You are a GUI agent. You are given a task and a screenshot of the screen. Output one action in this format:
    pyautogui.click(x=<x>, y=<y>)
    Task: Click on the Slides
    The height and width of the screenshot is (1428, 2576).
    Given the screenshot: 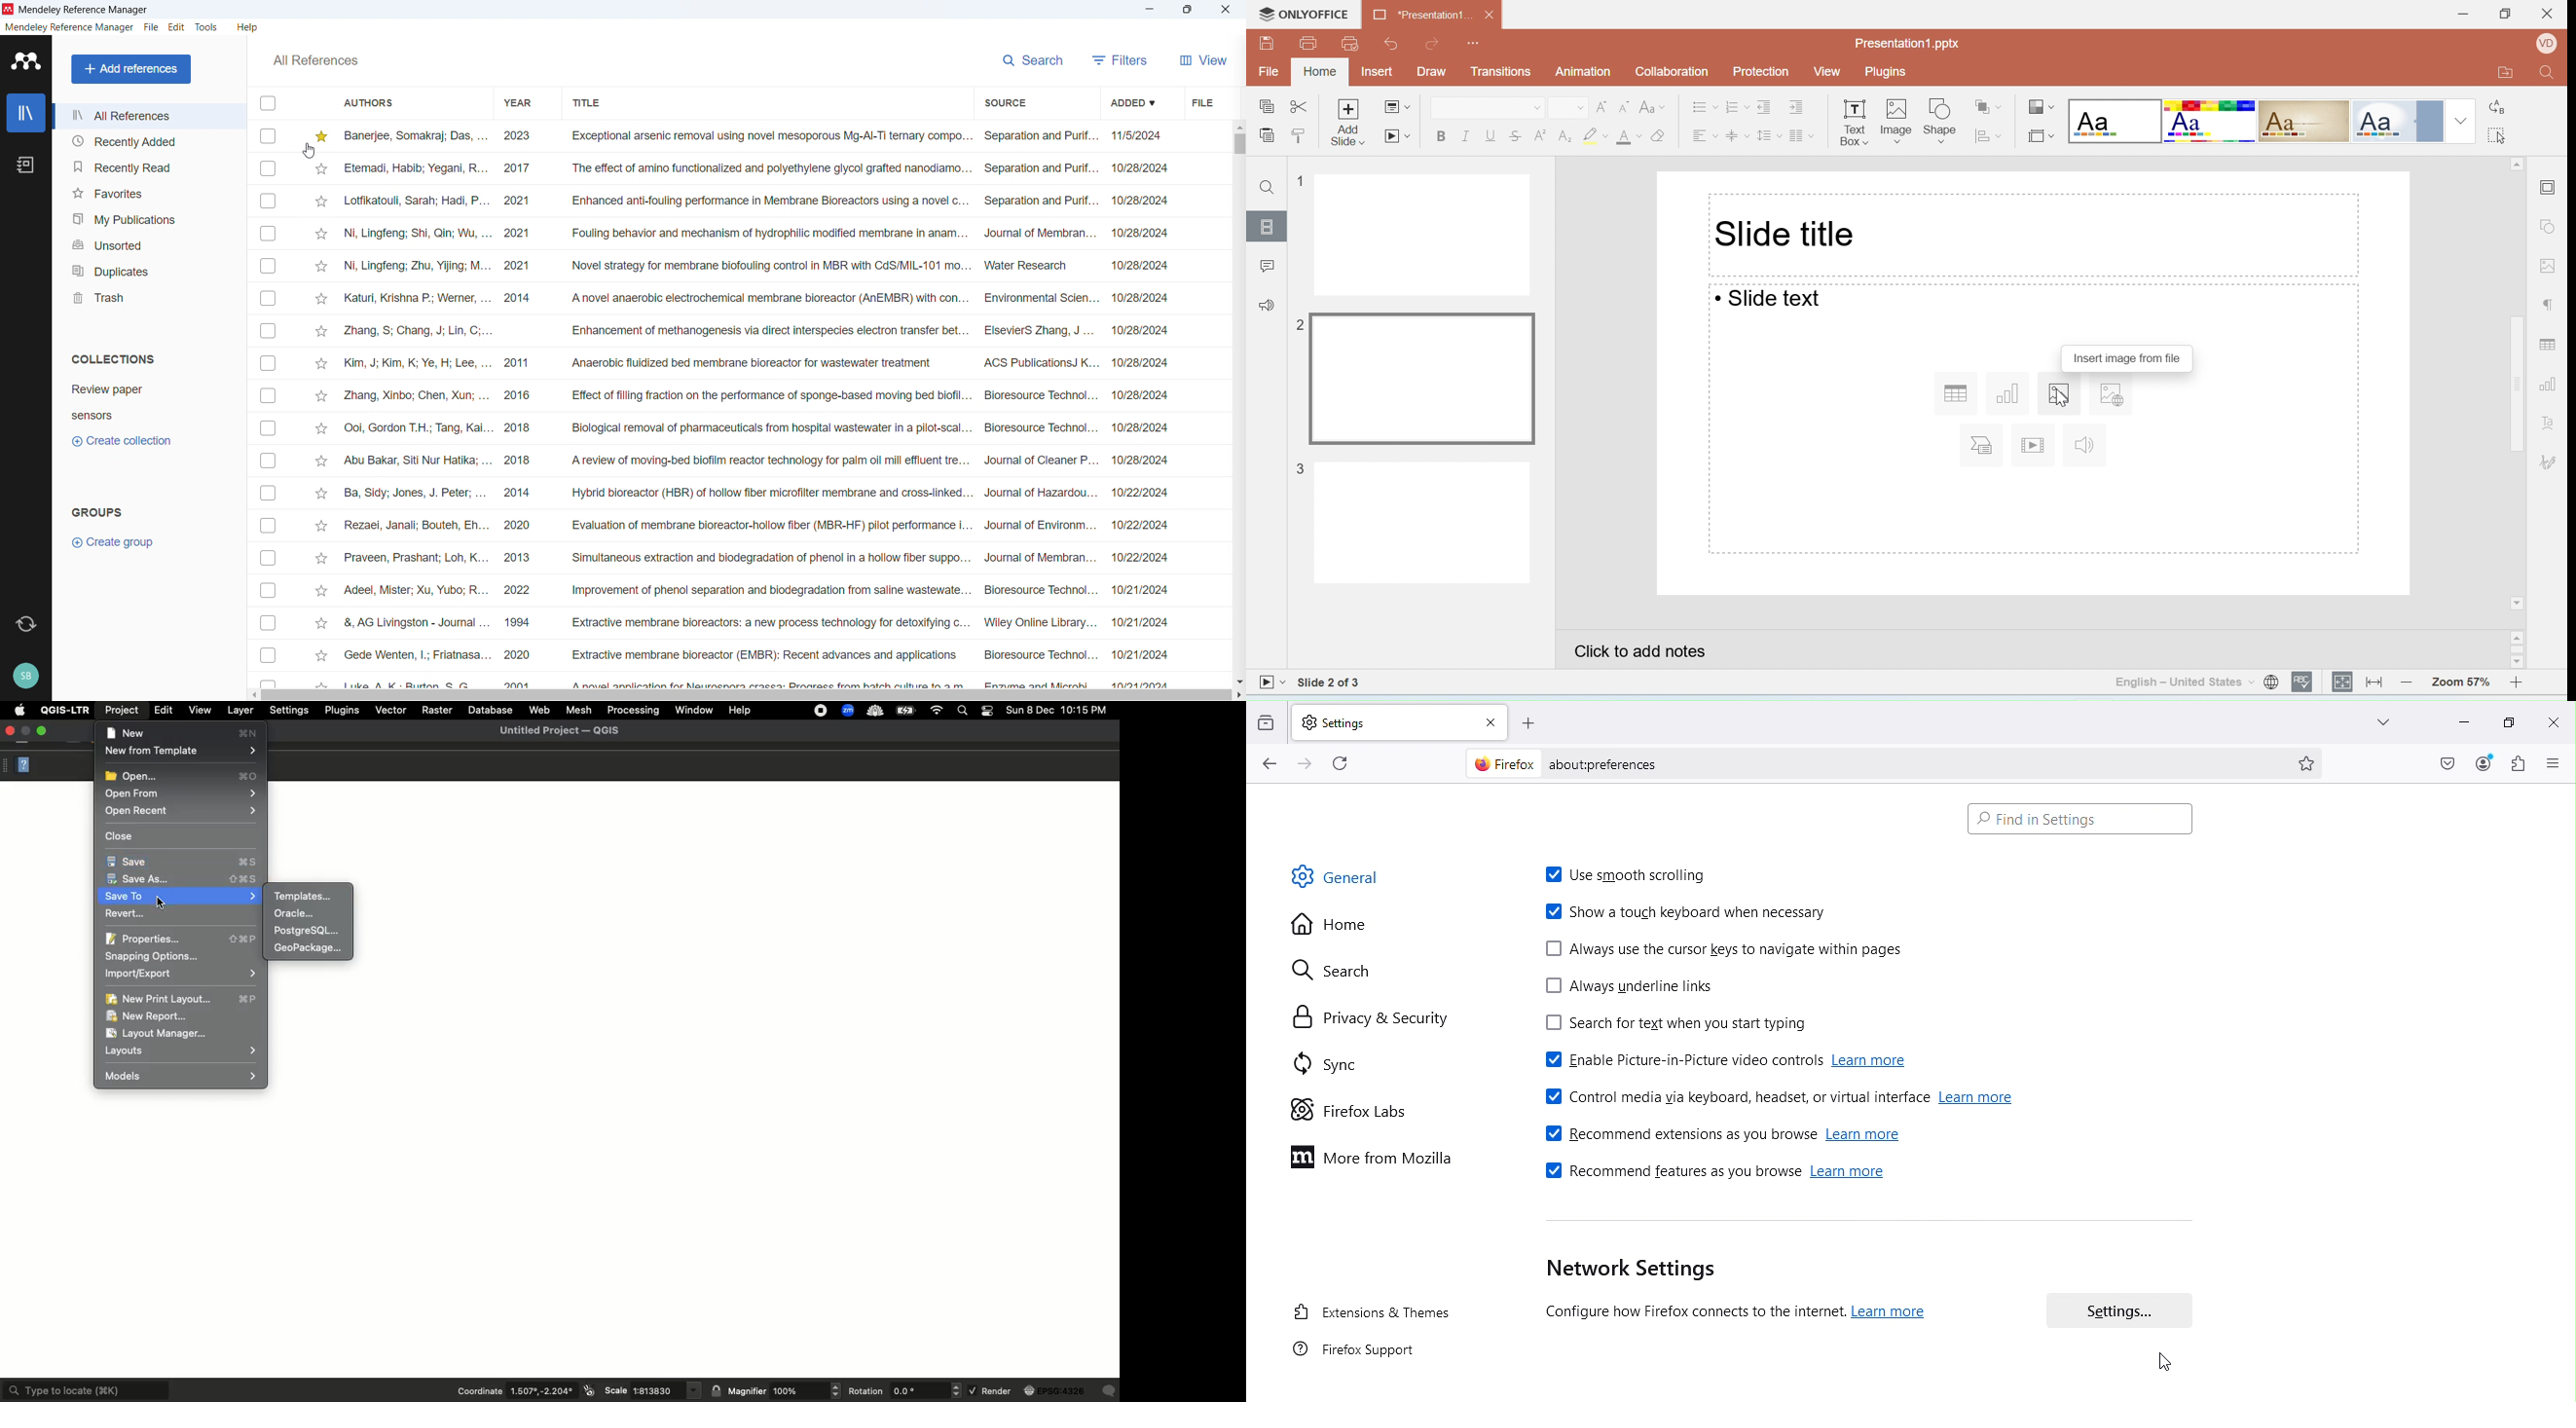 What is the action you would take?
    pyautogui.click(x=1266, y=227)
    